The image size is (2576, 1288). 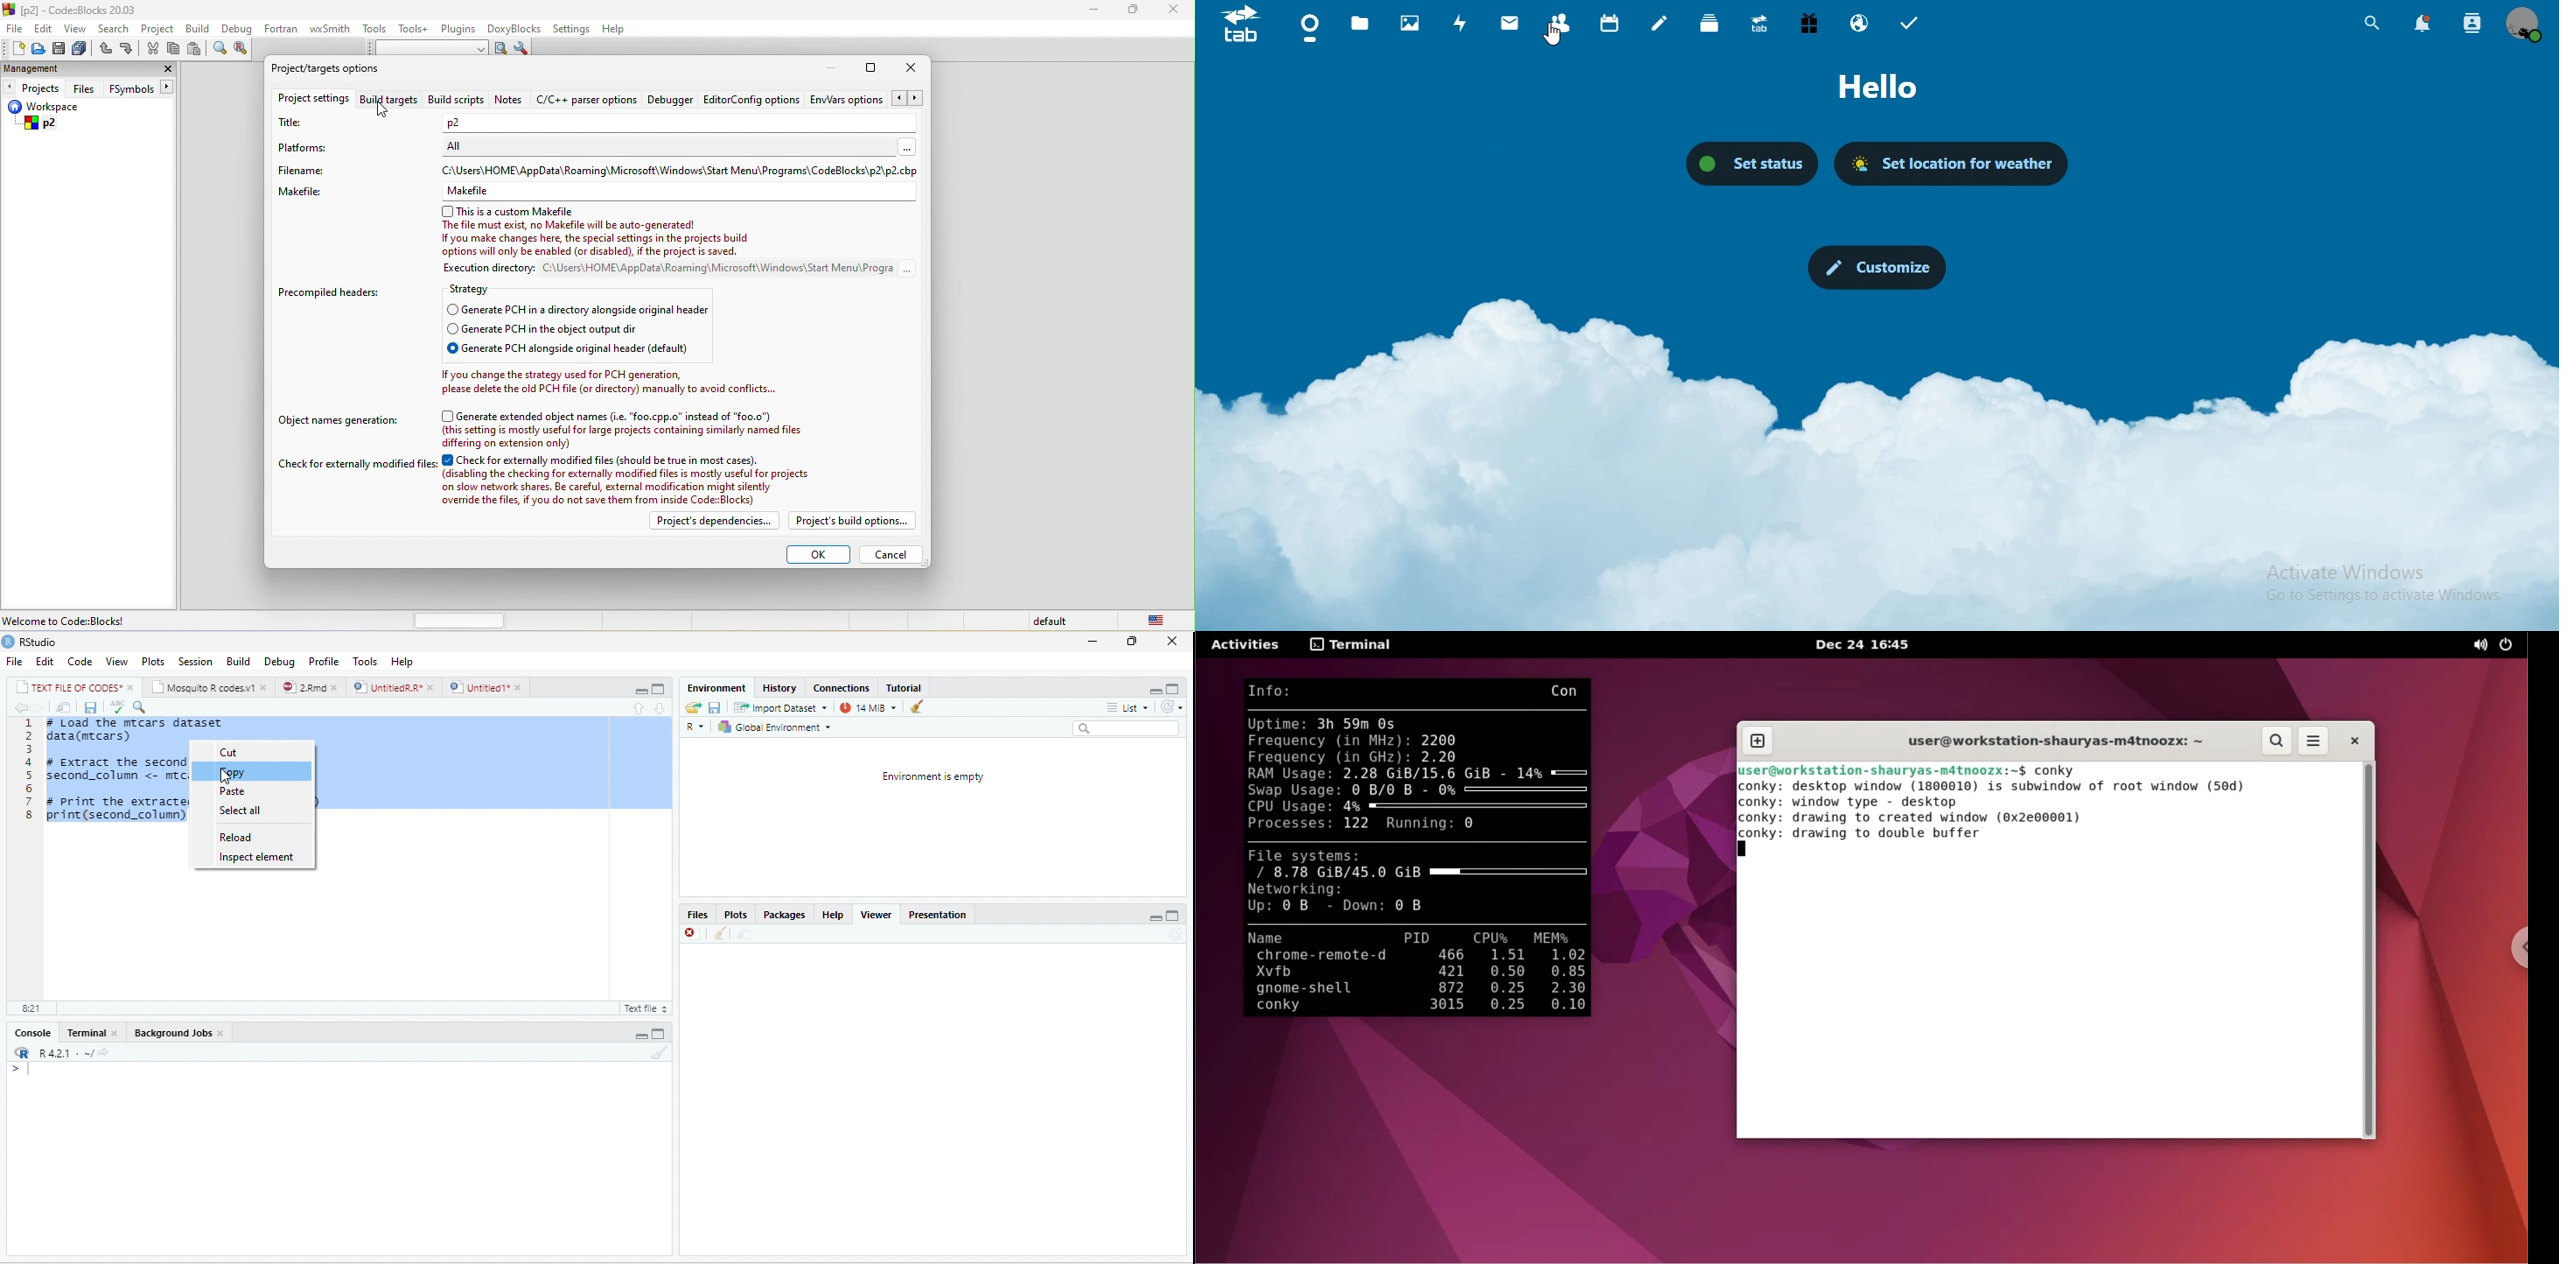 I want to click on Plots, so click(x=153, y=660).